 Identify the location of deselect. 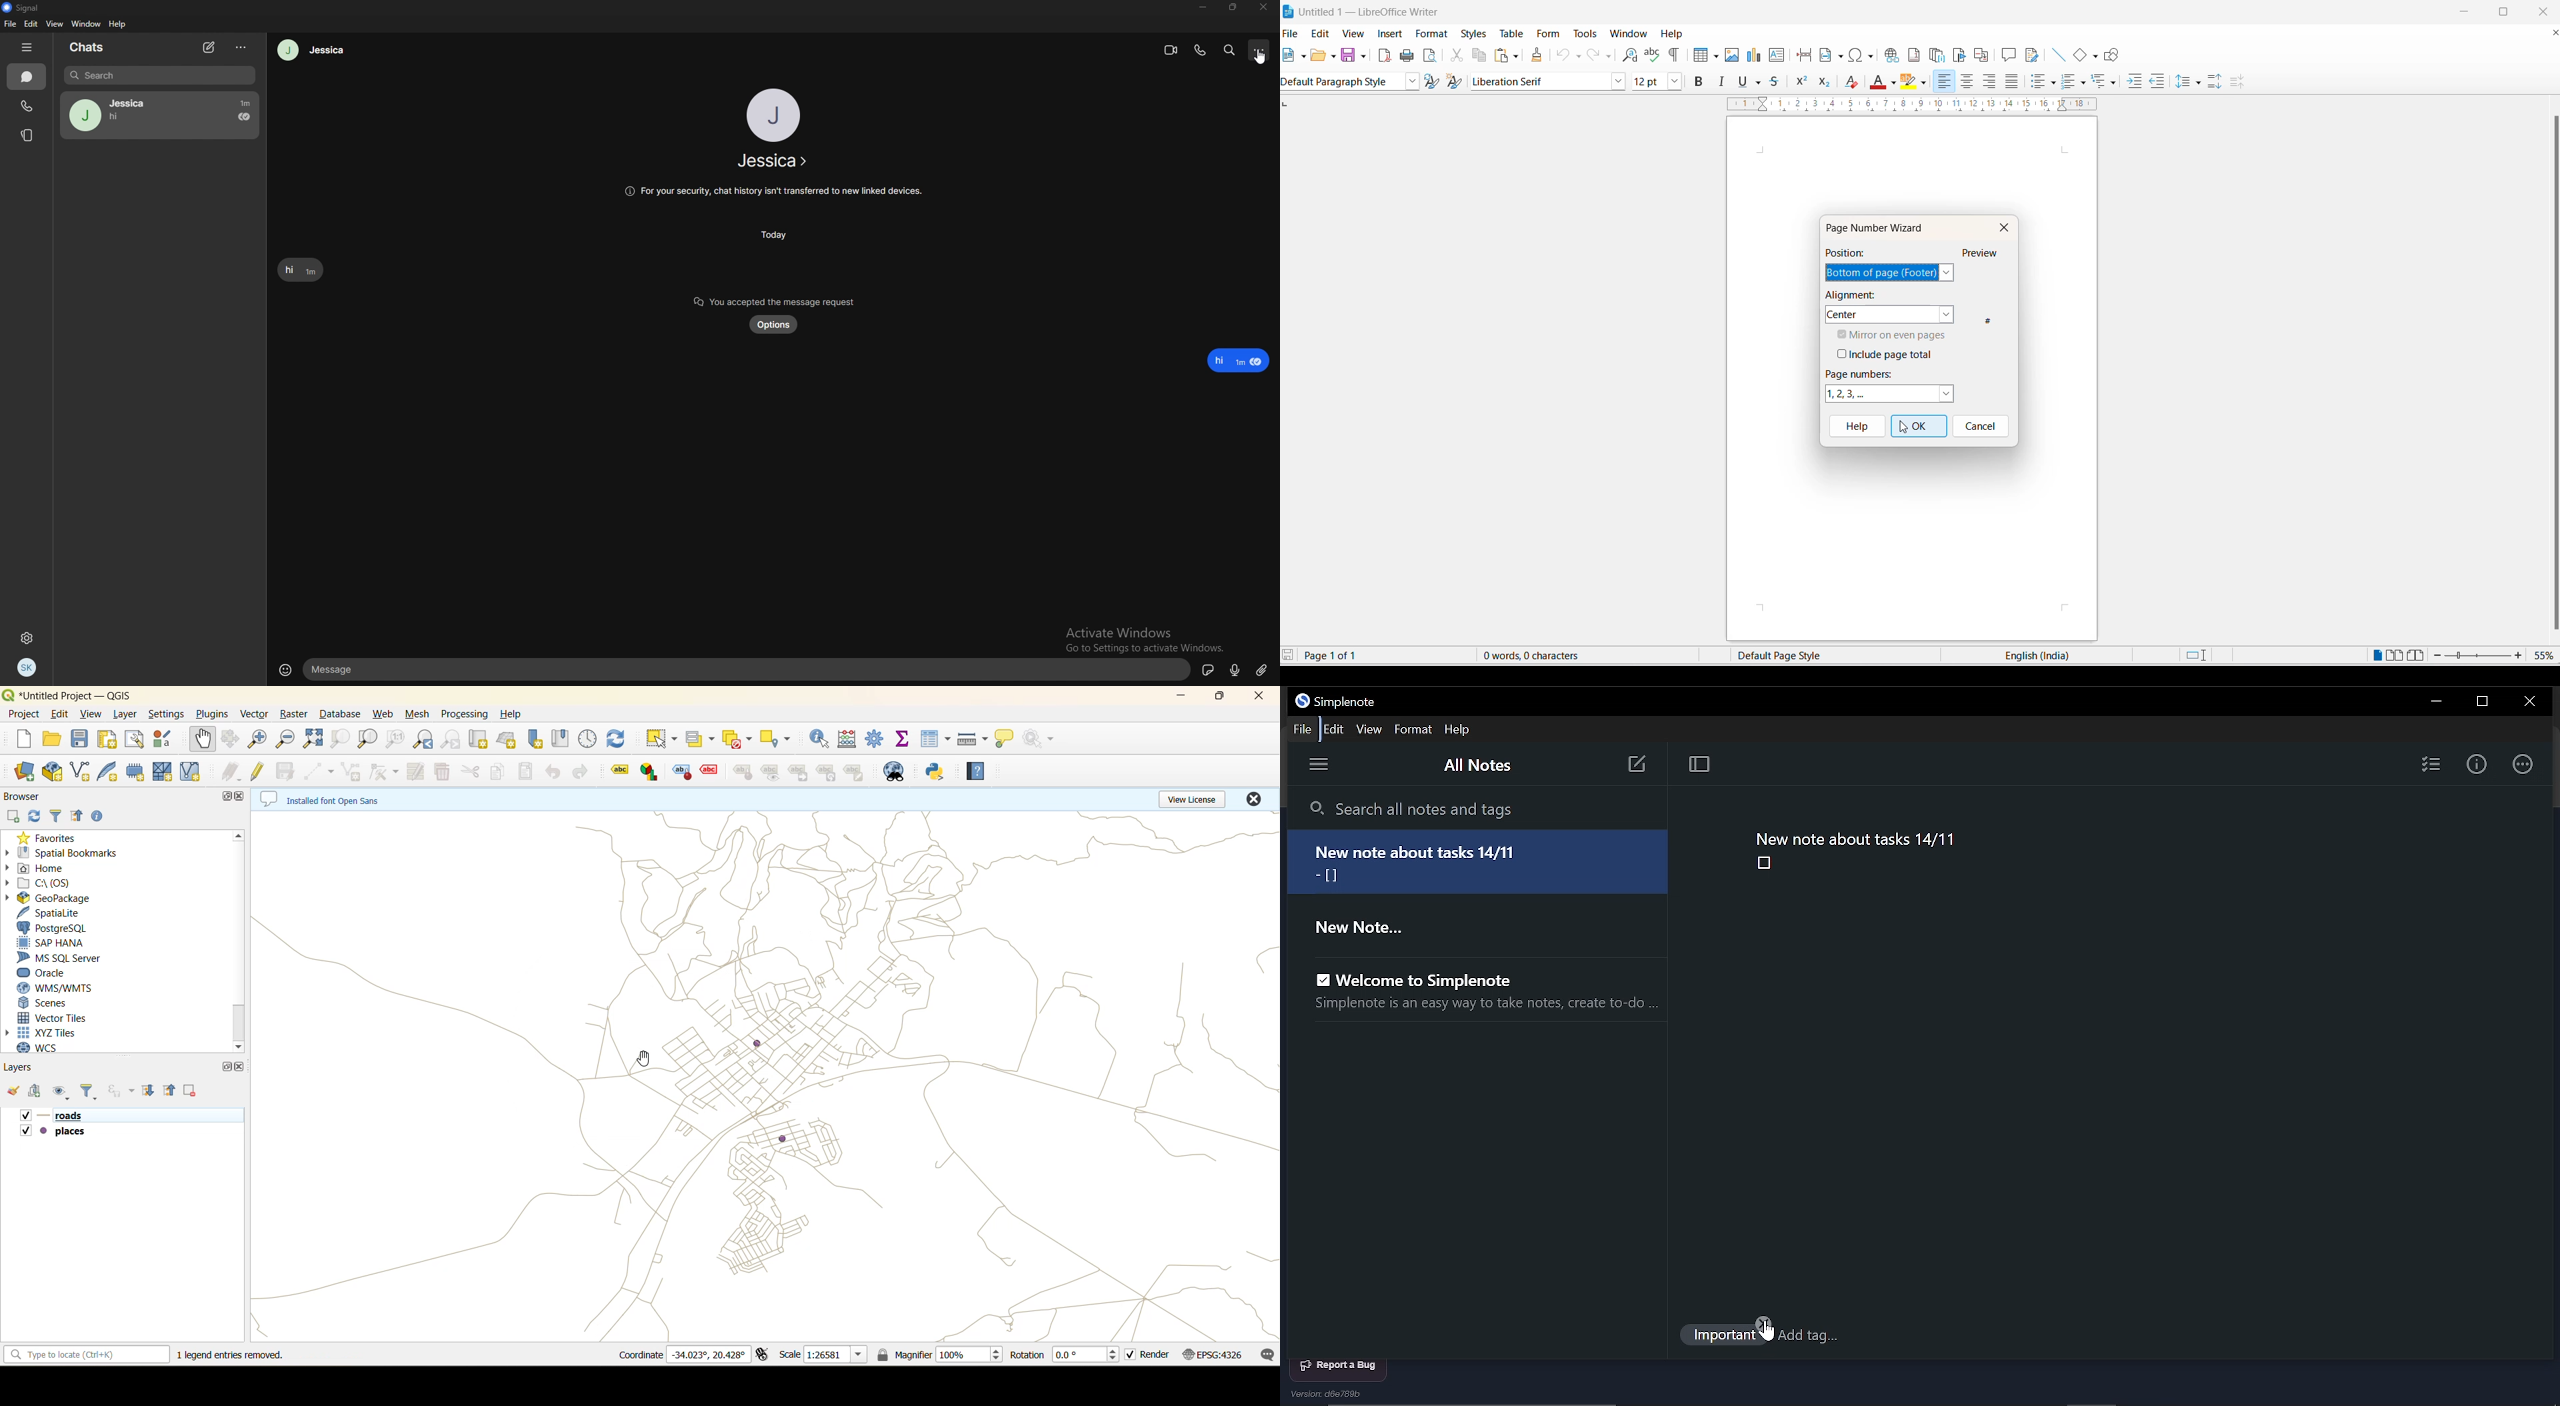
(737, 739).